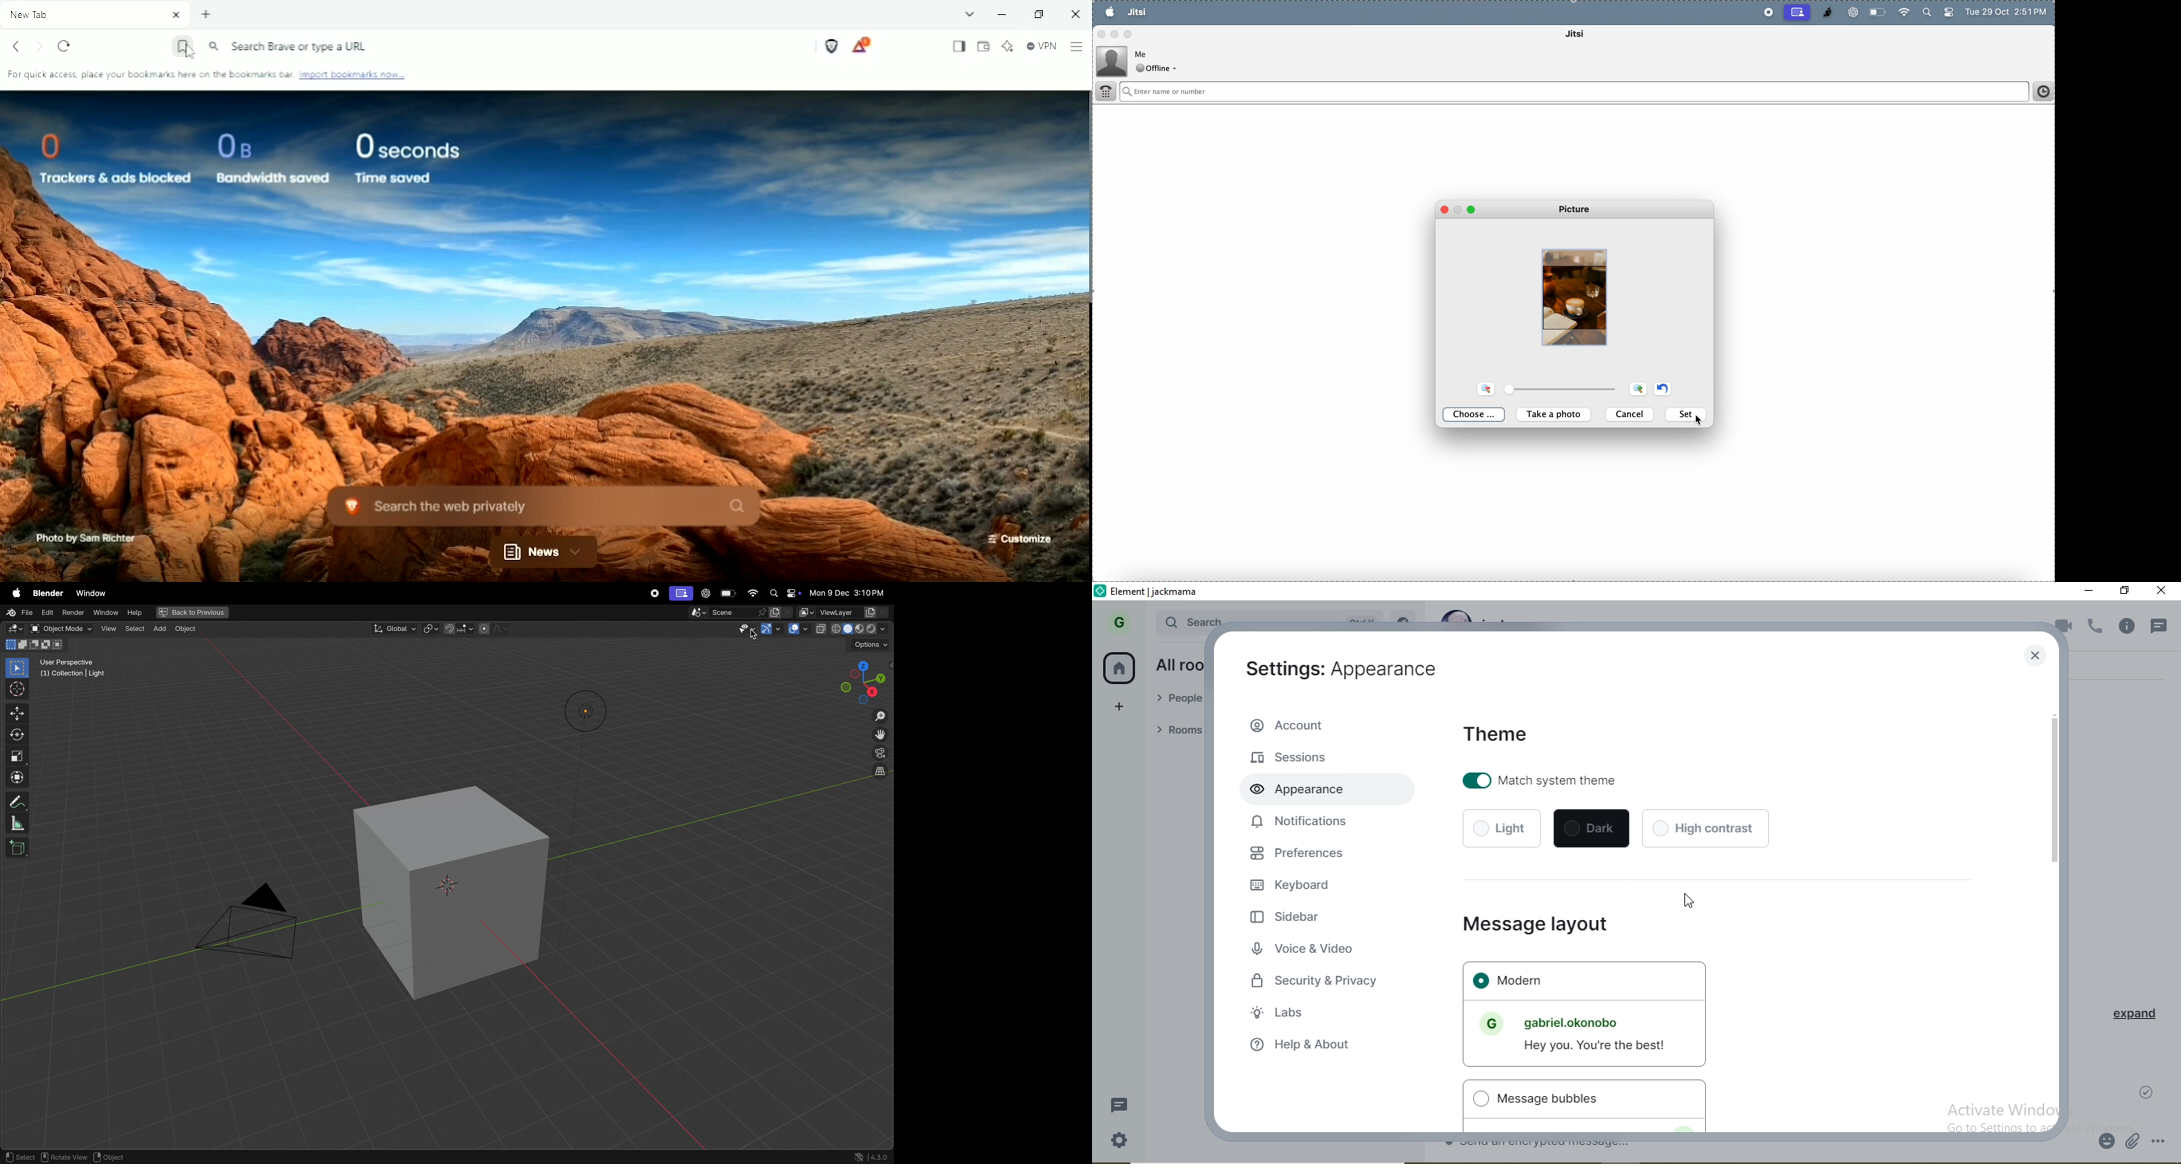  I want to click on cursor, so click(18, 689).